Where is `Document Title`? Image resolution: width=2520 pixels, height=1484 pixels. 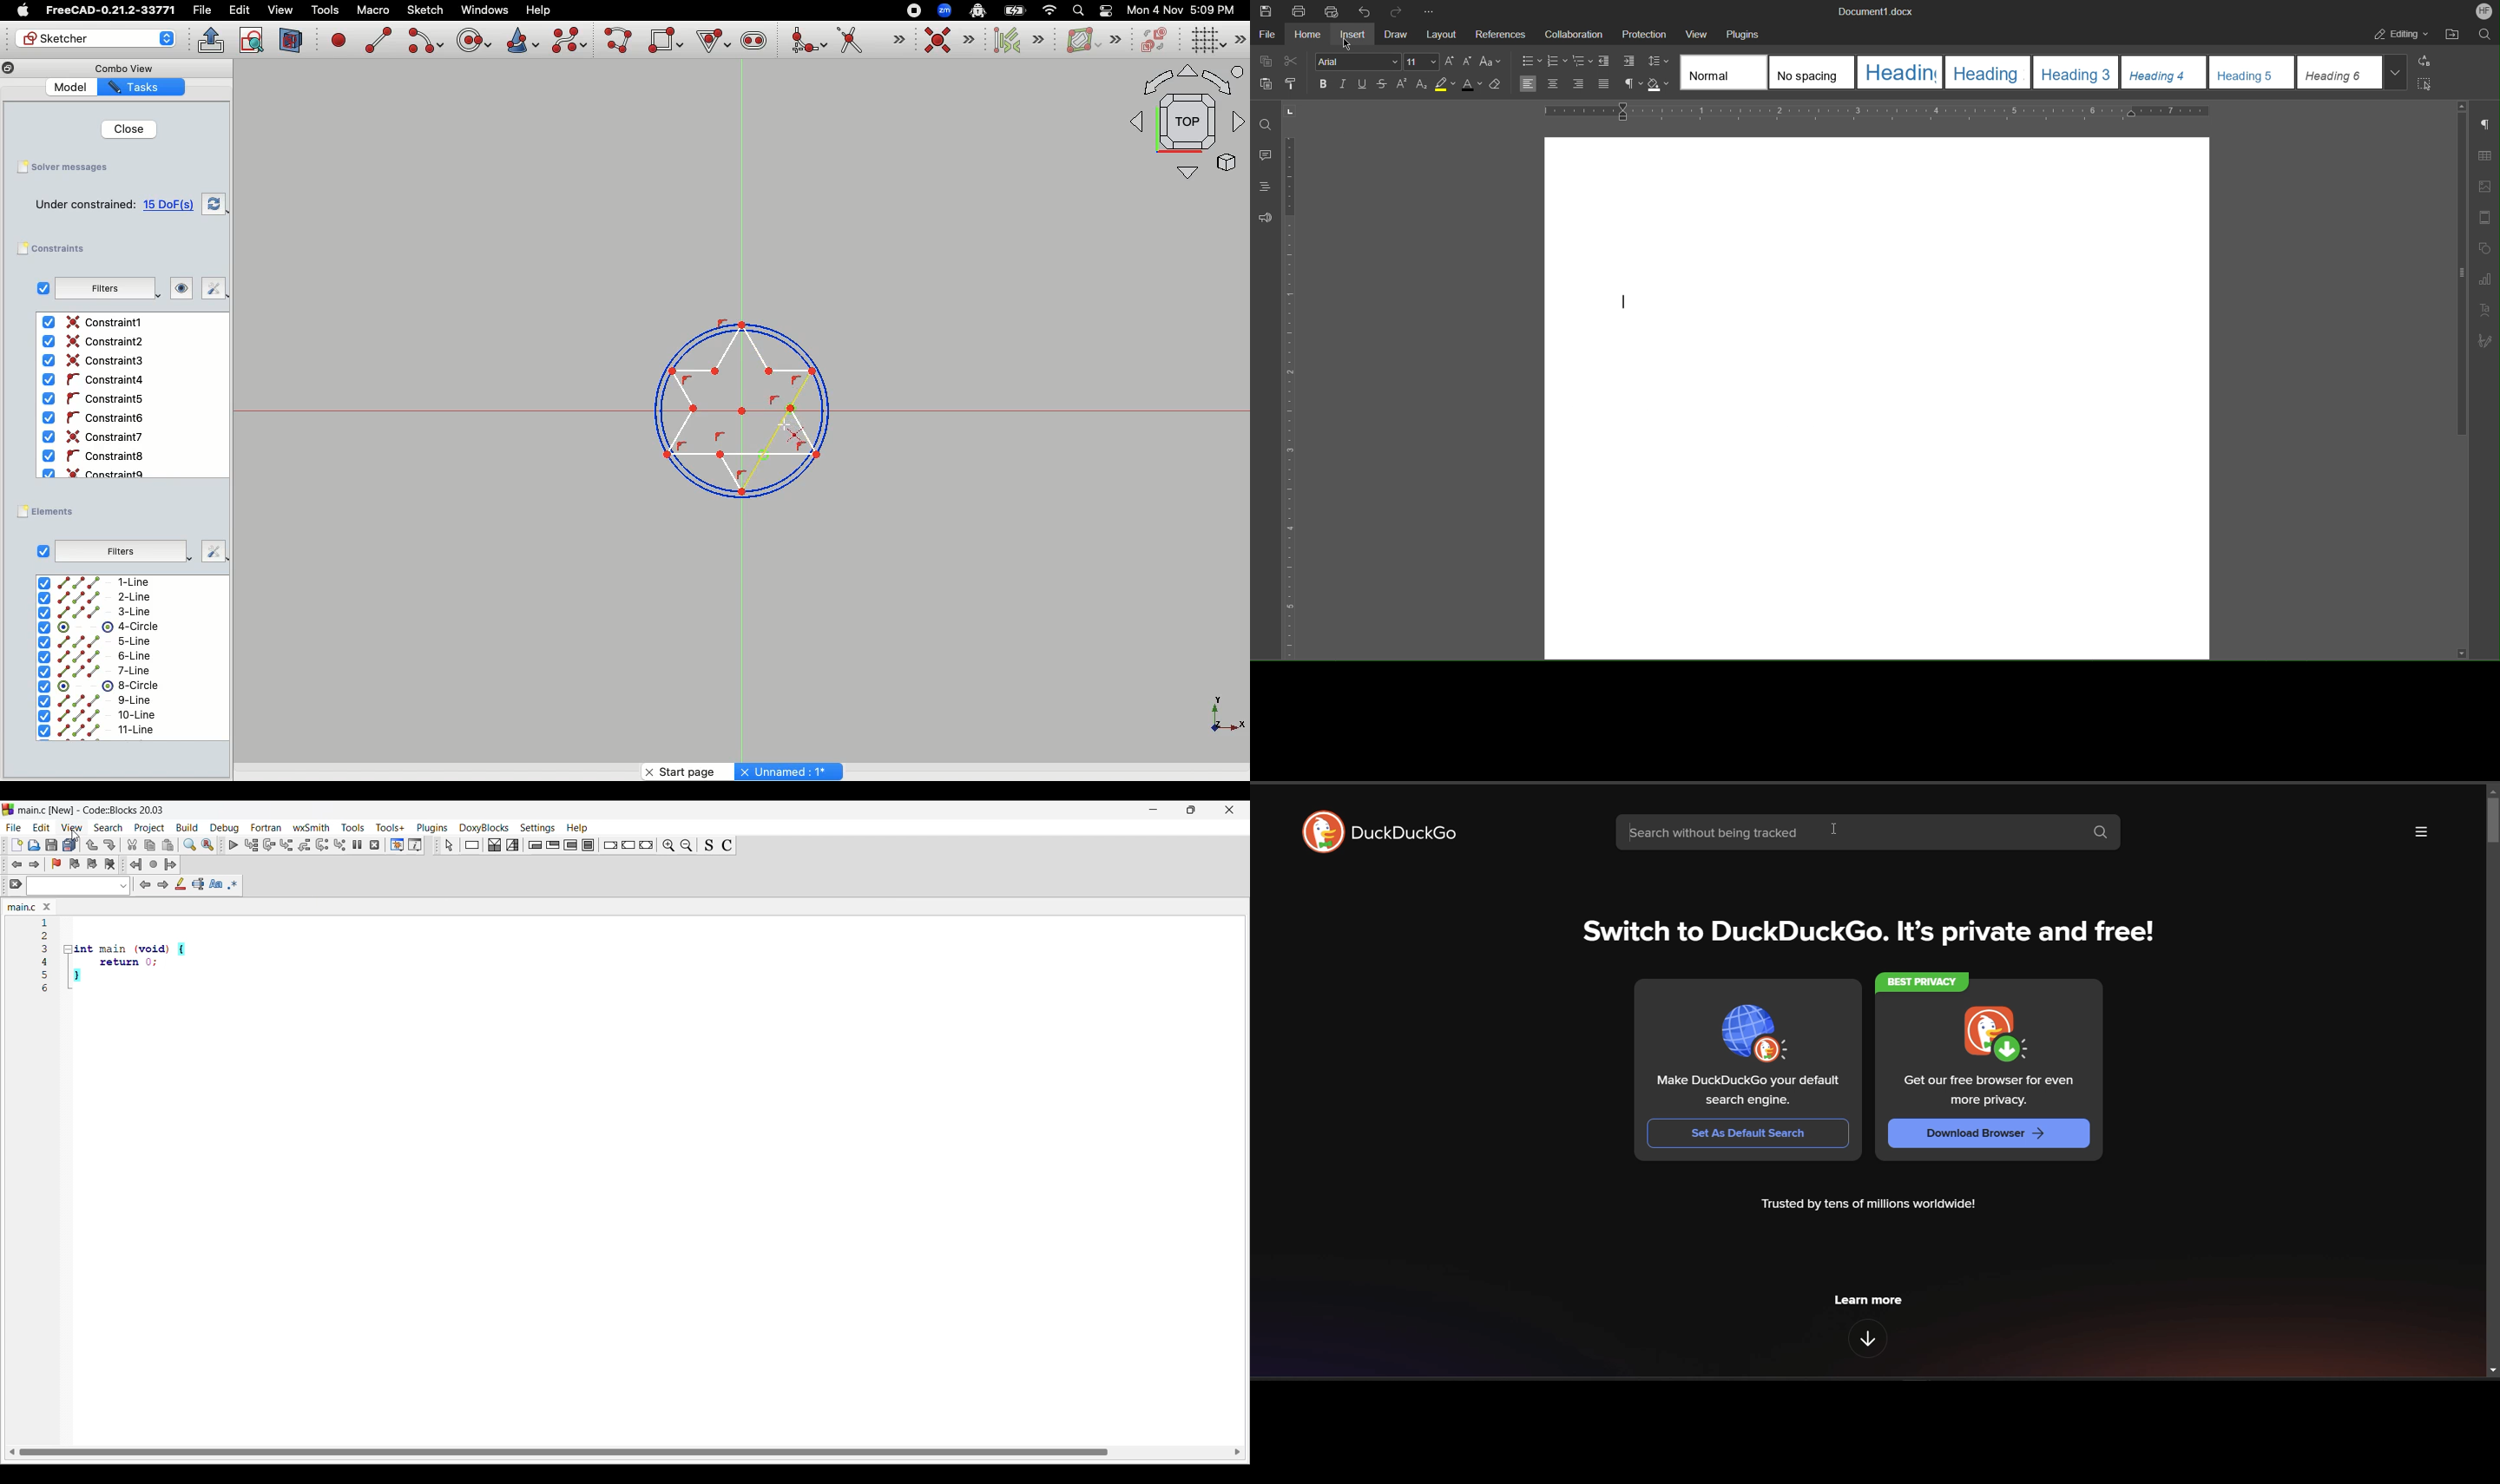
Document Title is located at coordinates (1872, 11).